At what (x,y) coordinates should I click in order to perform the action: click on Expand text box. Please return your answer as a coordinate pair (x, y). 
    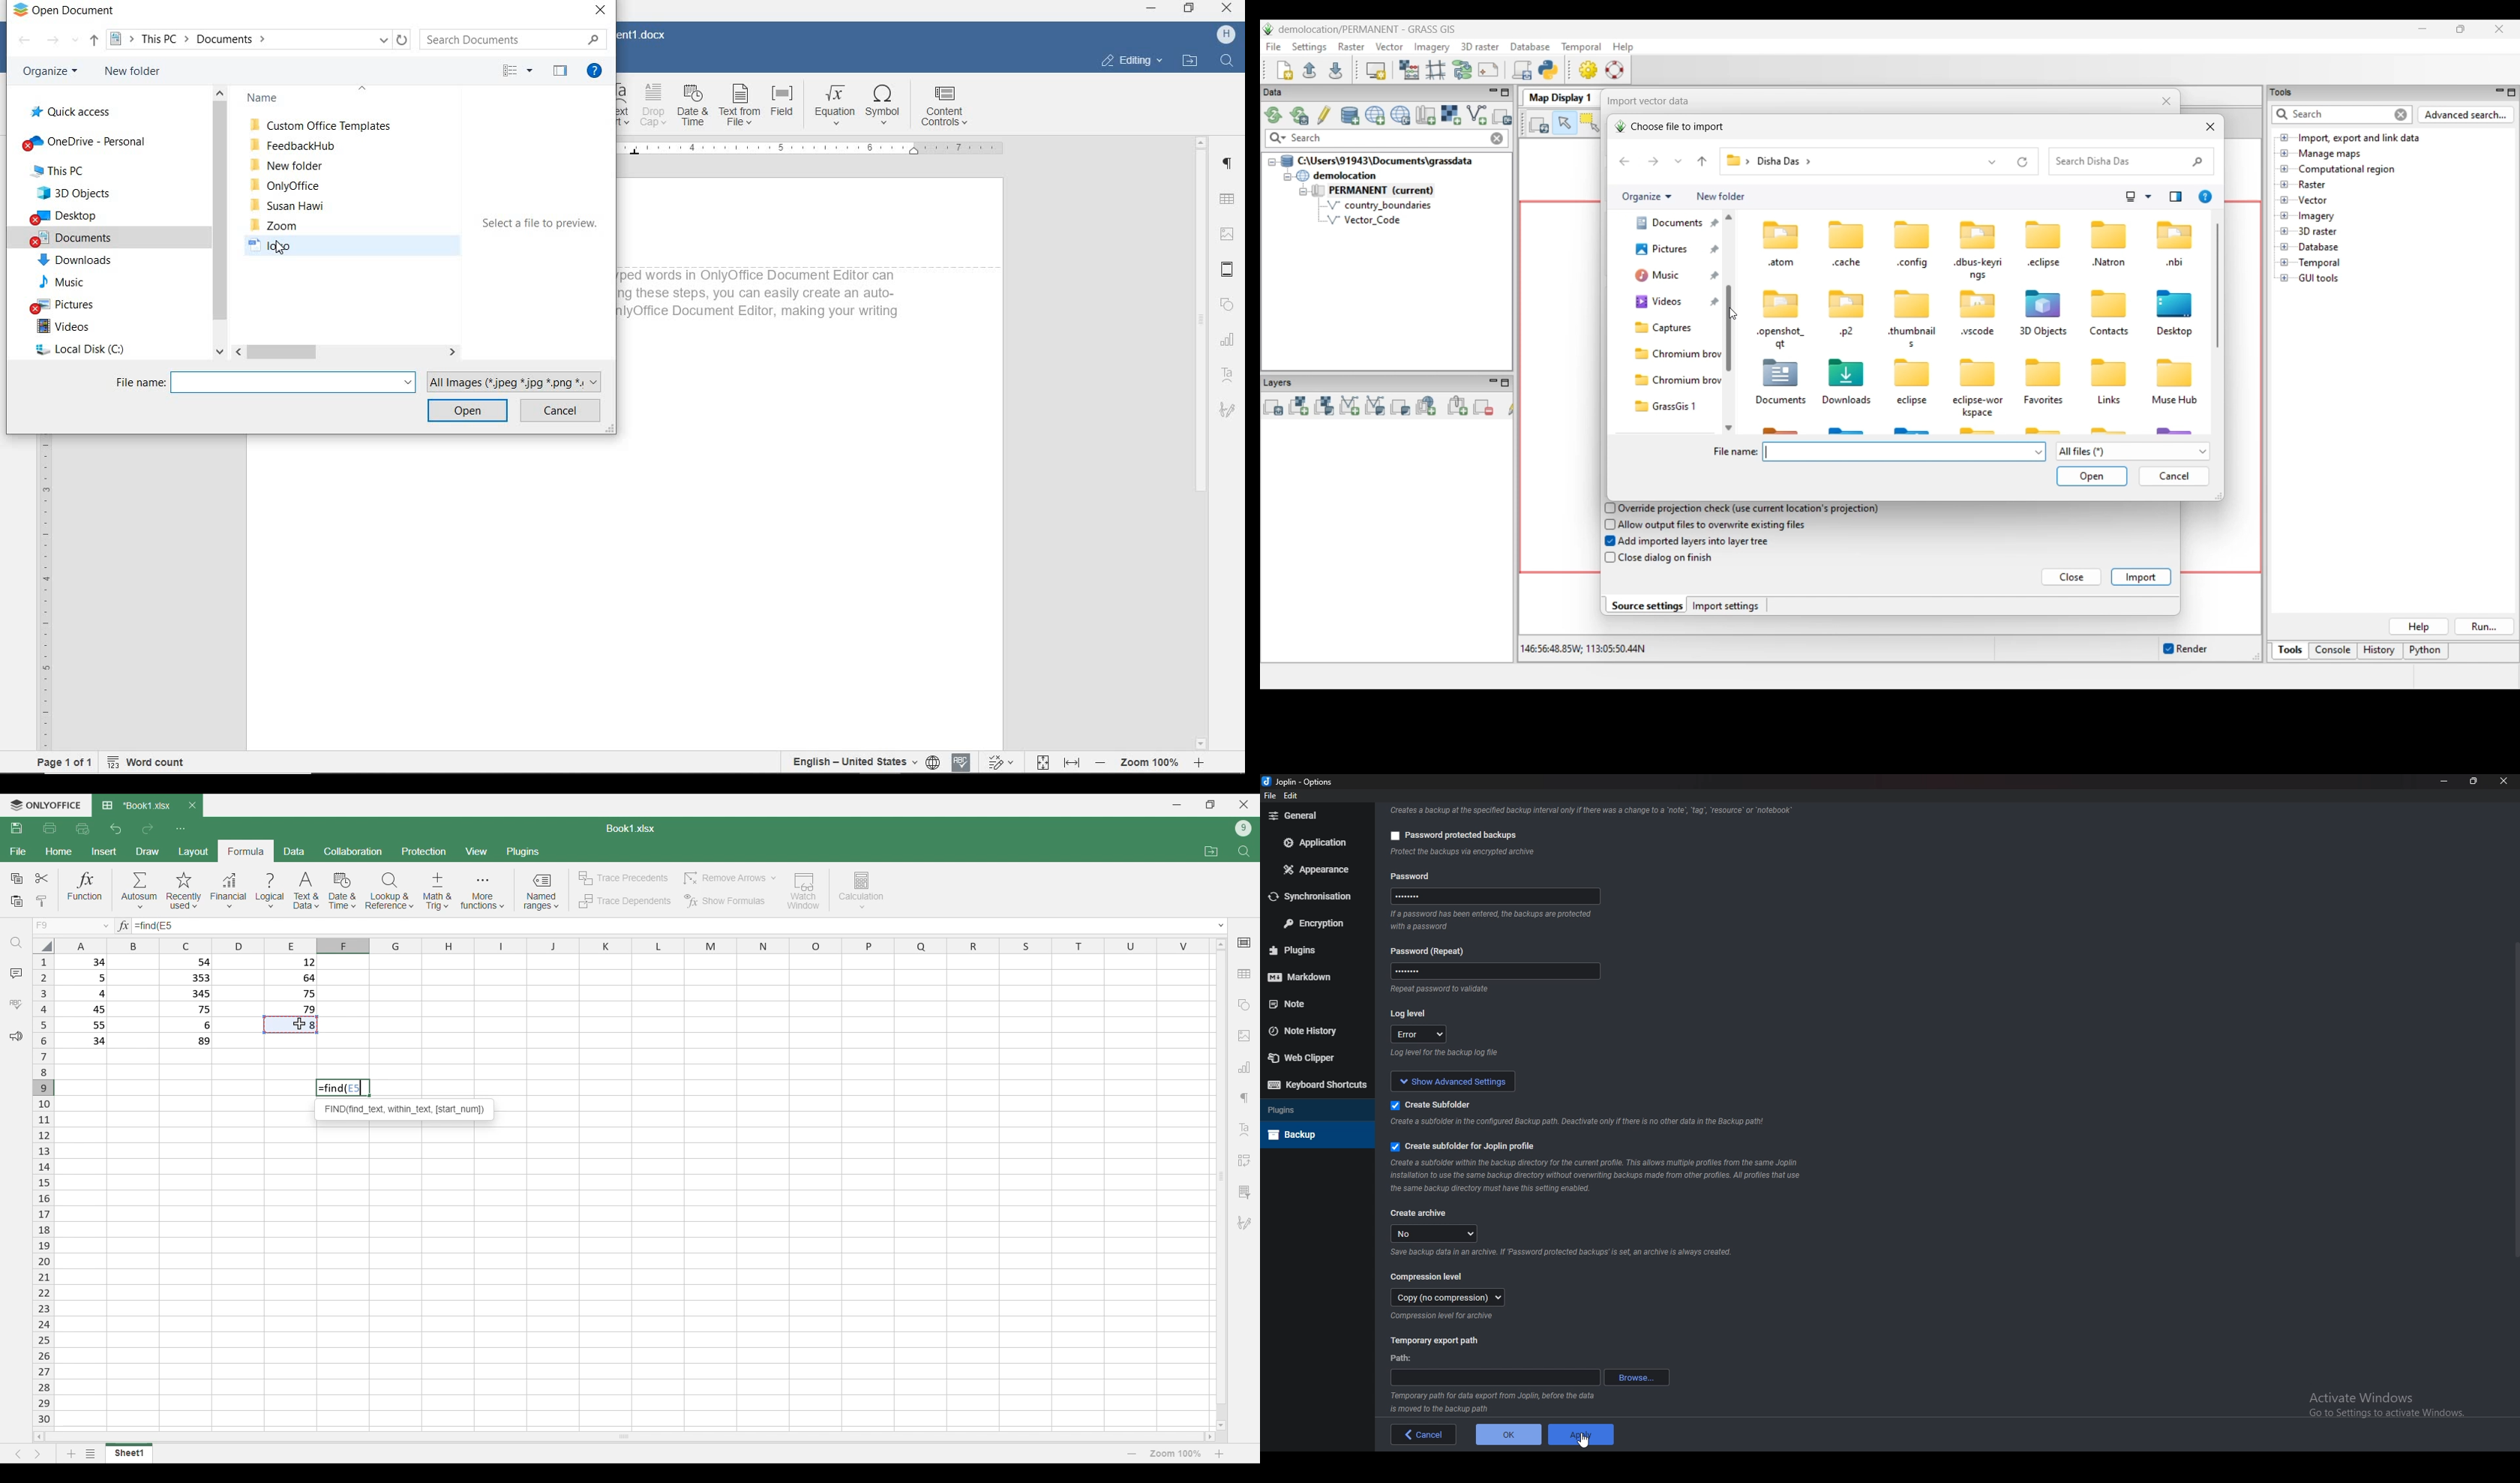
    Looking at the image, I should click on (1222, 926).